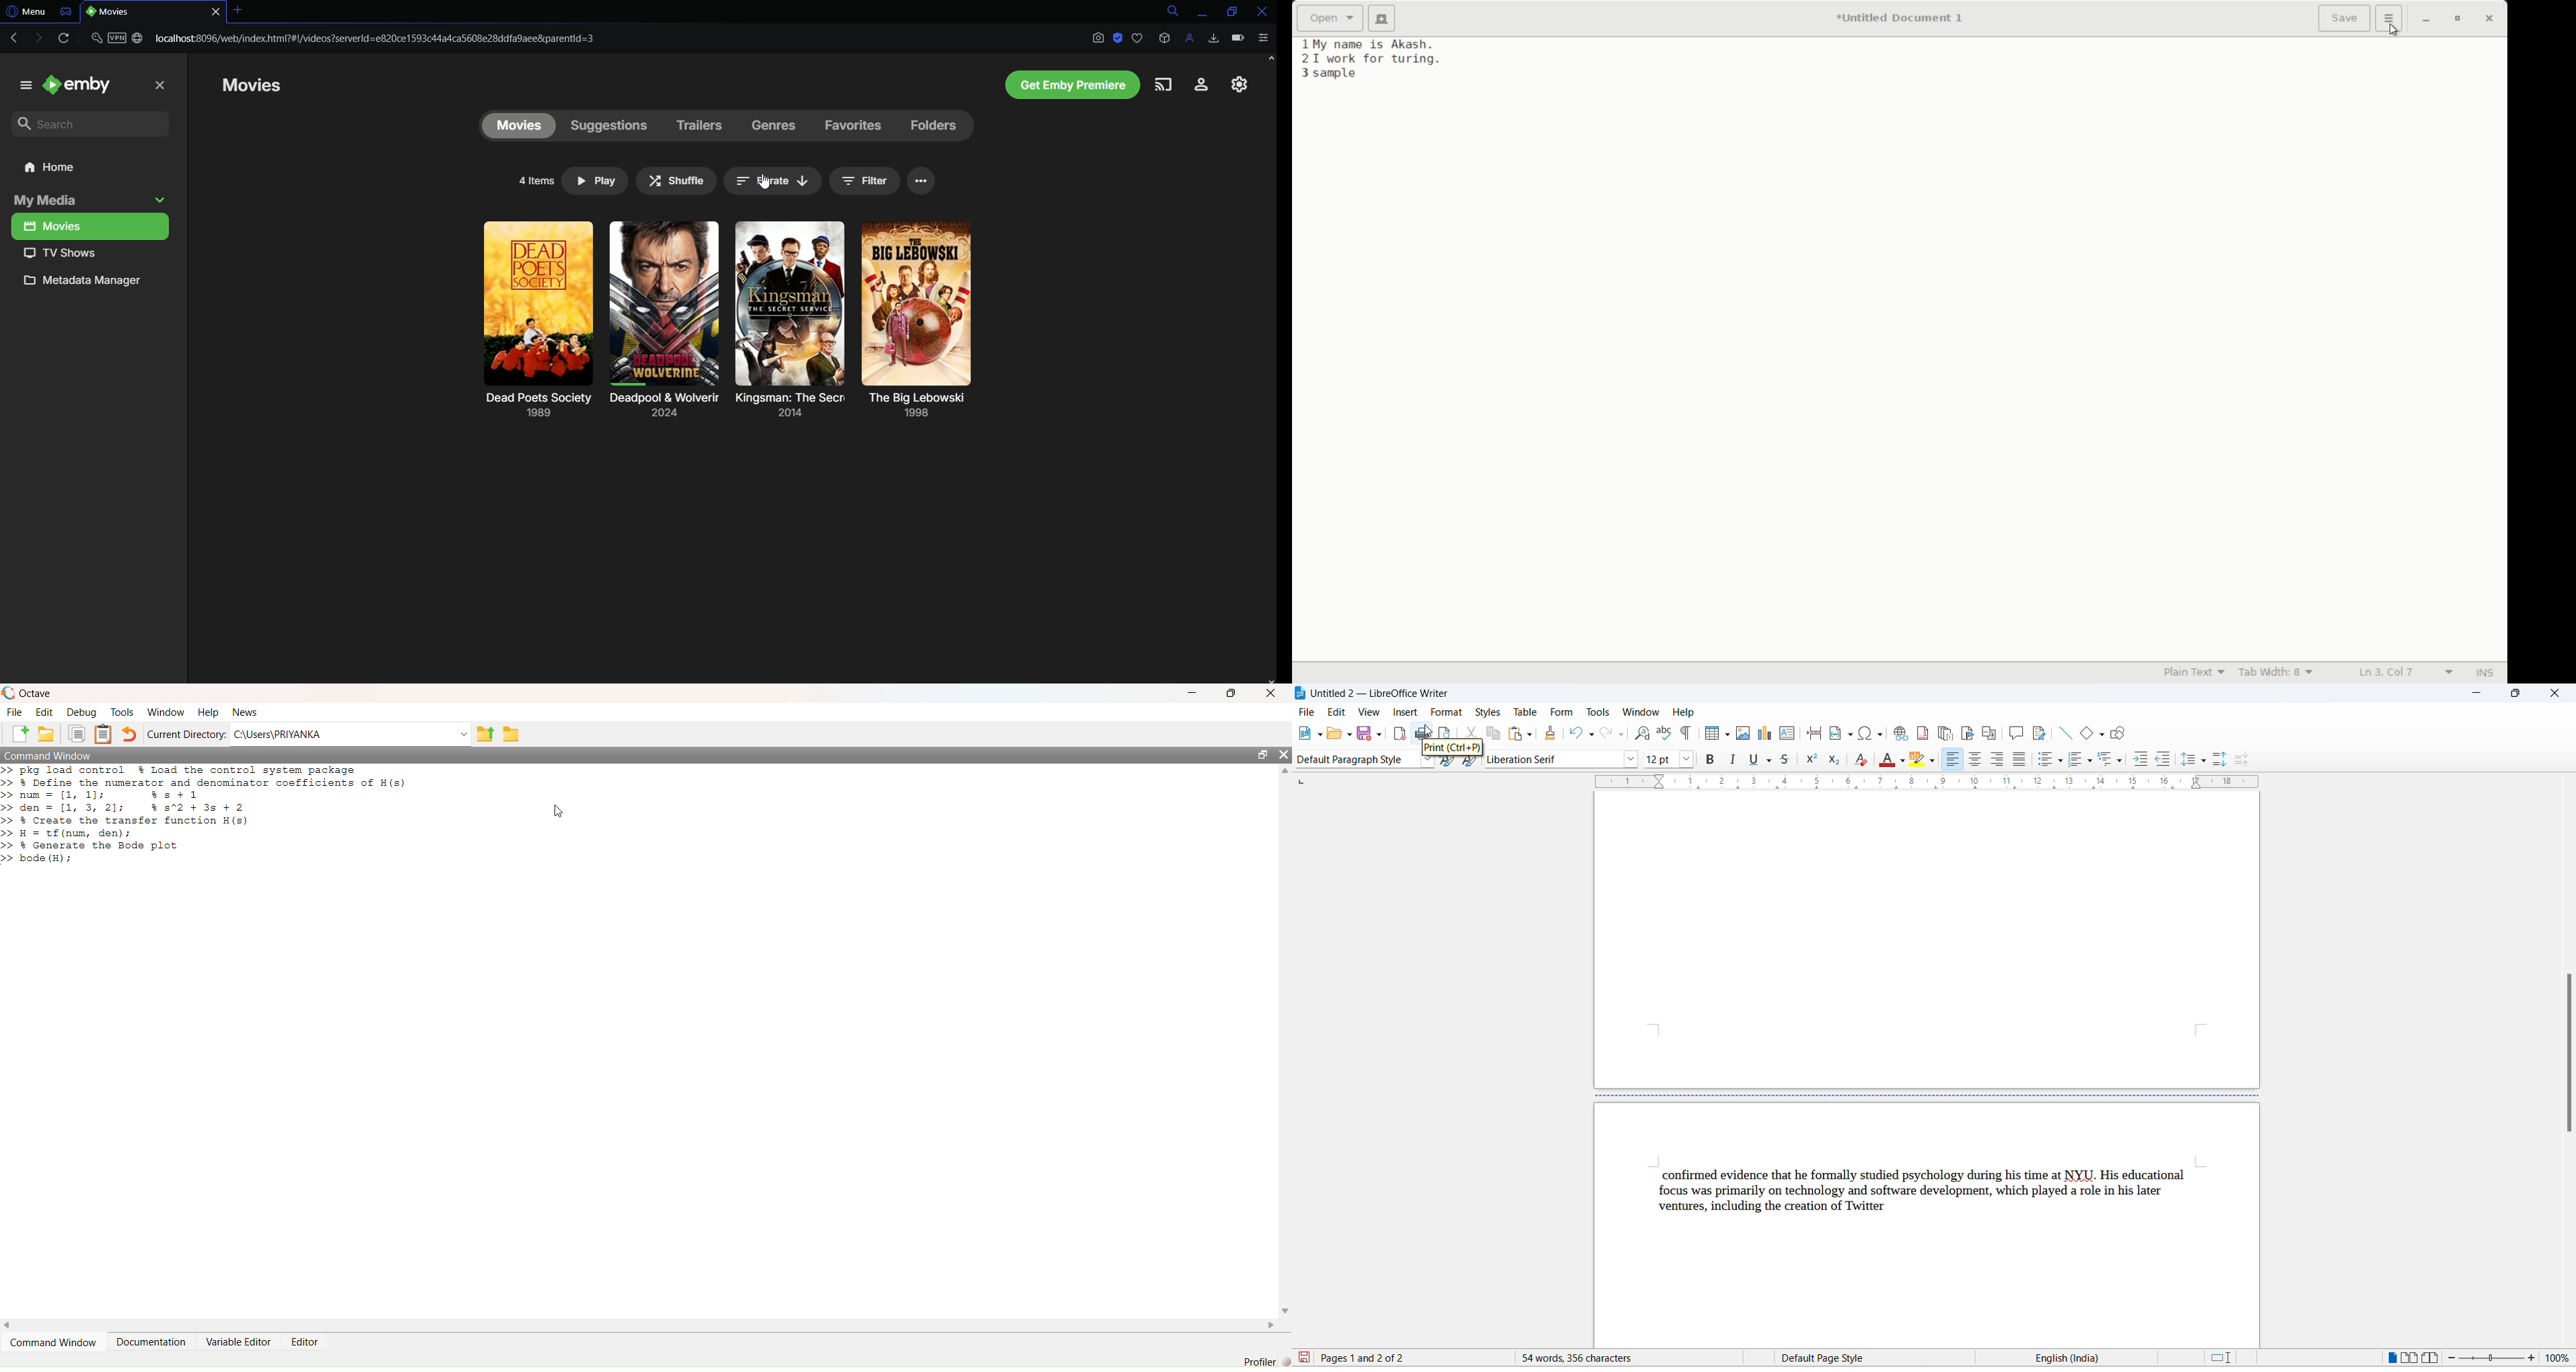 This screenshot has height=1372, width=2576. I want to click on character highlighting color, so click(1938, 759).